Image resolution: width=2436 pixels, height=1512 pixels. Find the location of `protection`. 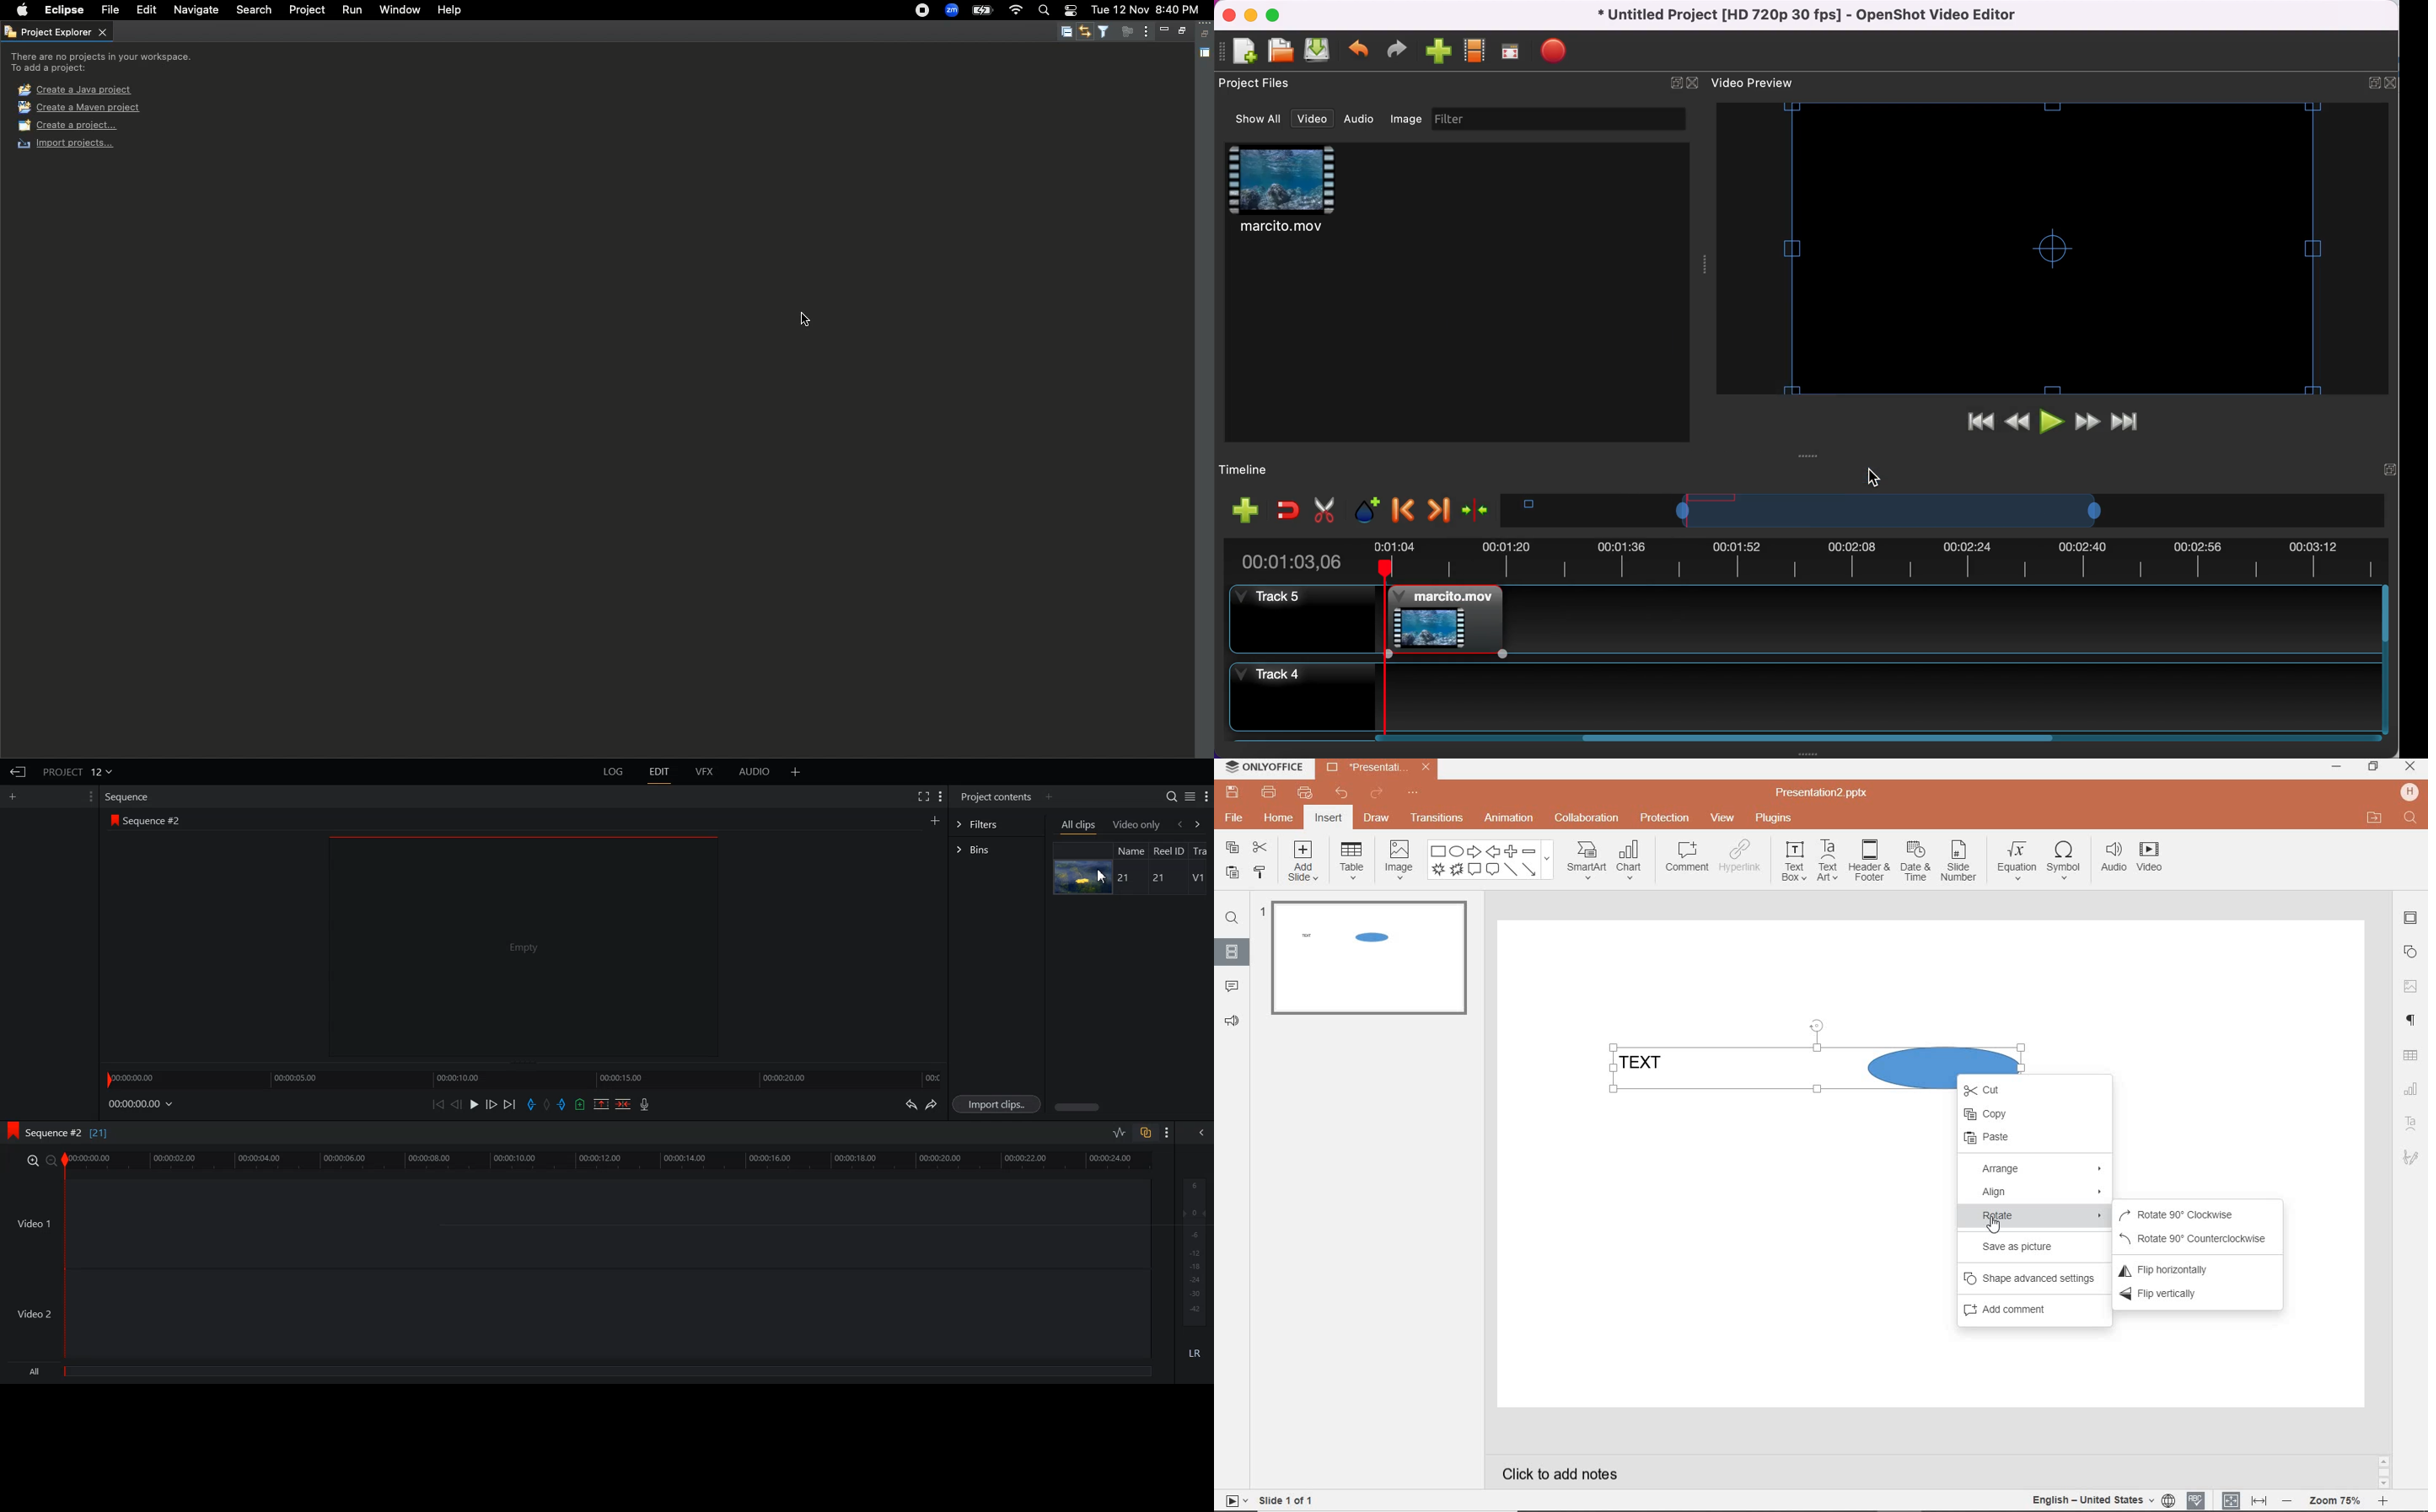

protection is located at coordinates (1664, 818).